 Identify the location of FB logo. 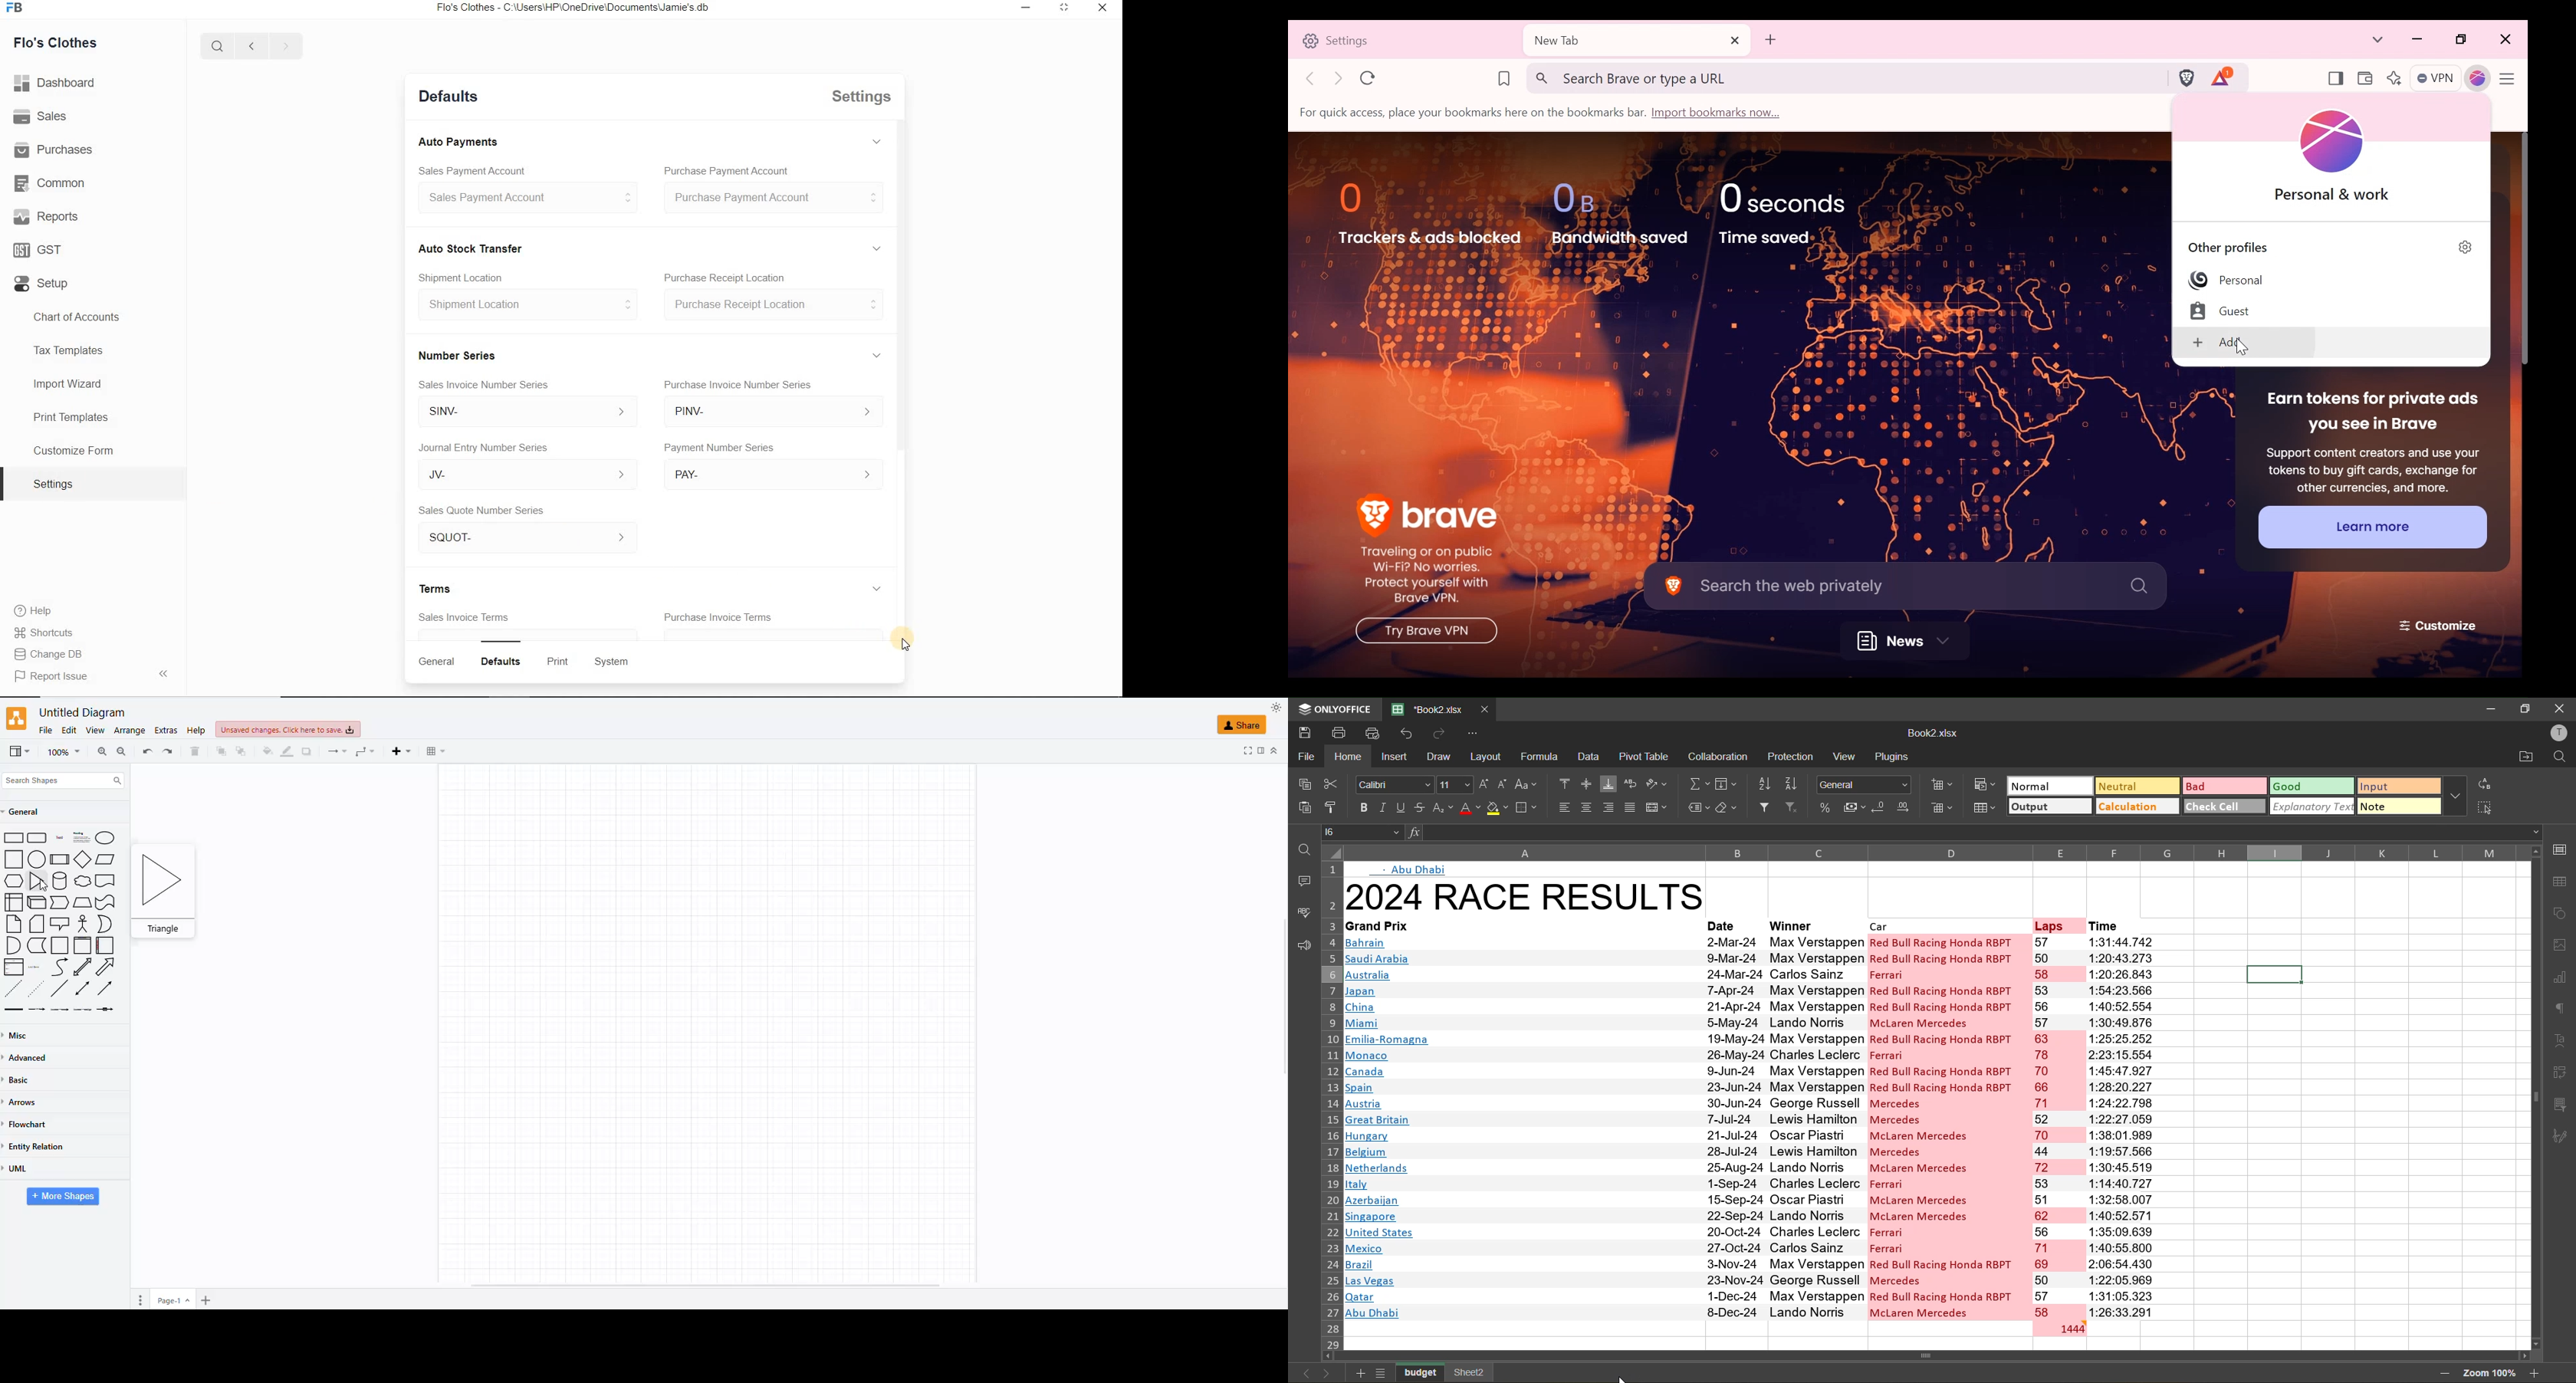
(19, 8).